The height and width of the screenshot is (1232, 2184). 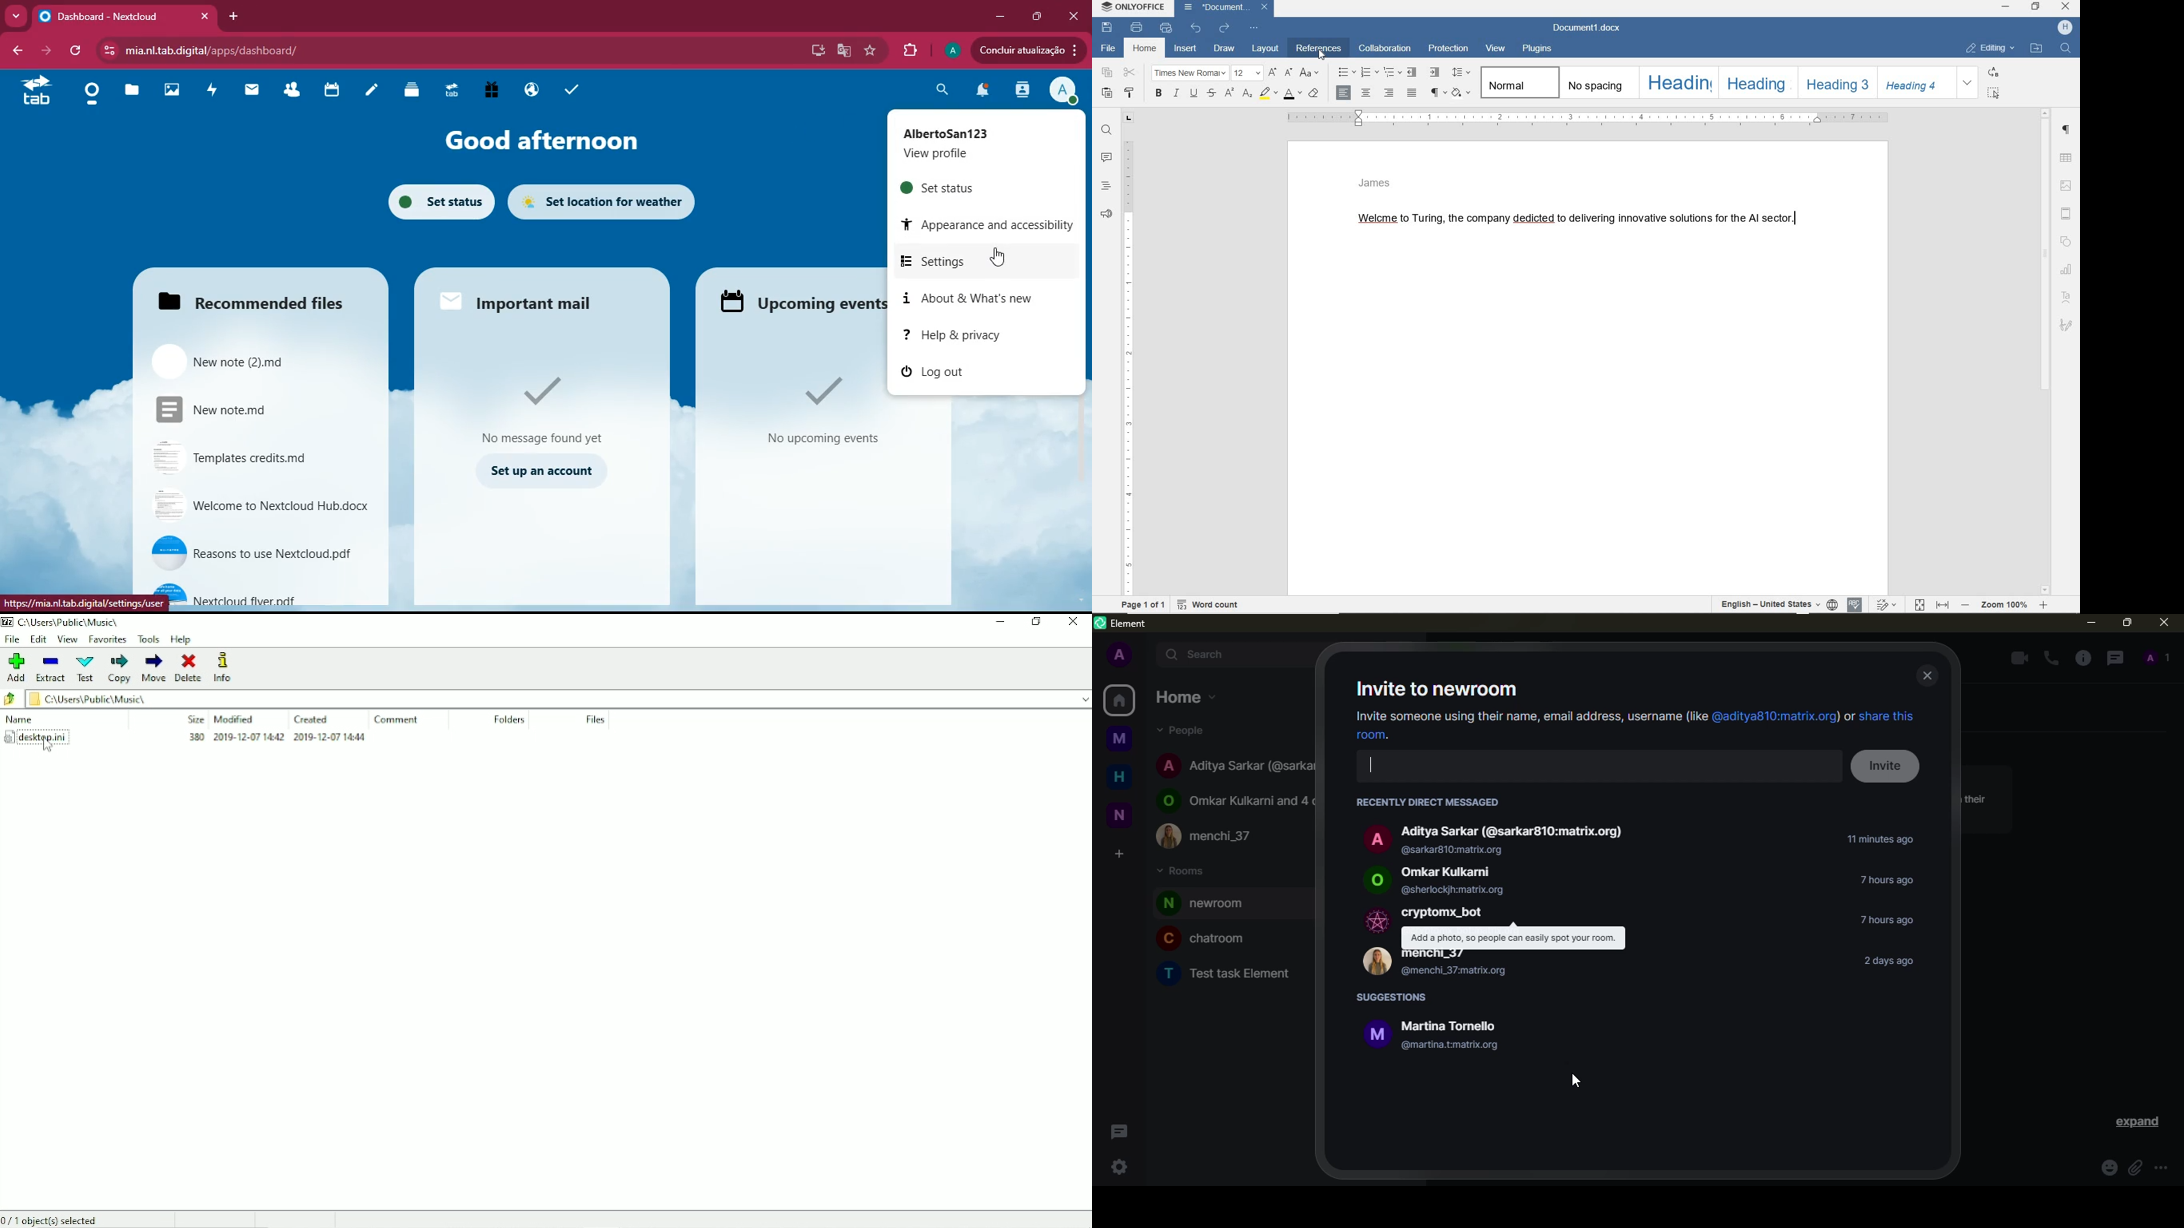 What do you see at coordinates (1208, 655) in the screenshot?
I see `search` at bounding box center [1208, 655].